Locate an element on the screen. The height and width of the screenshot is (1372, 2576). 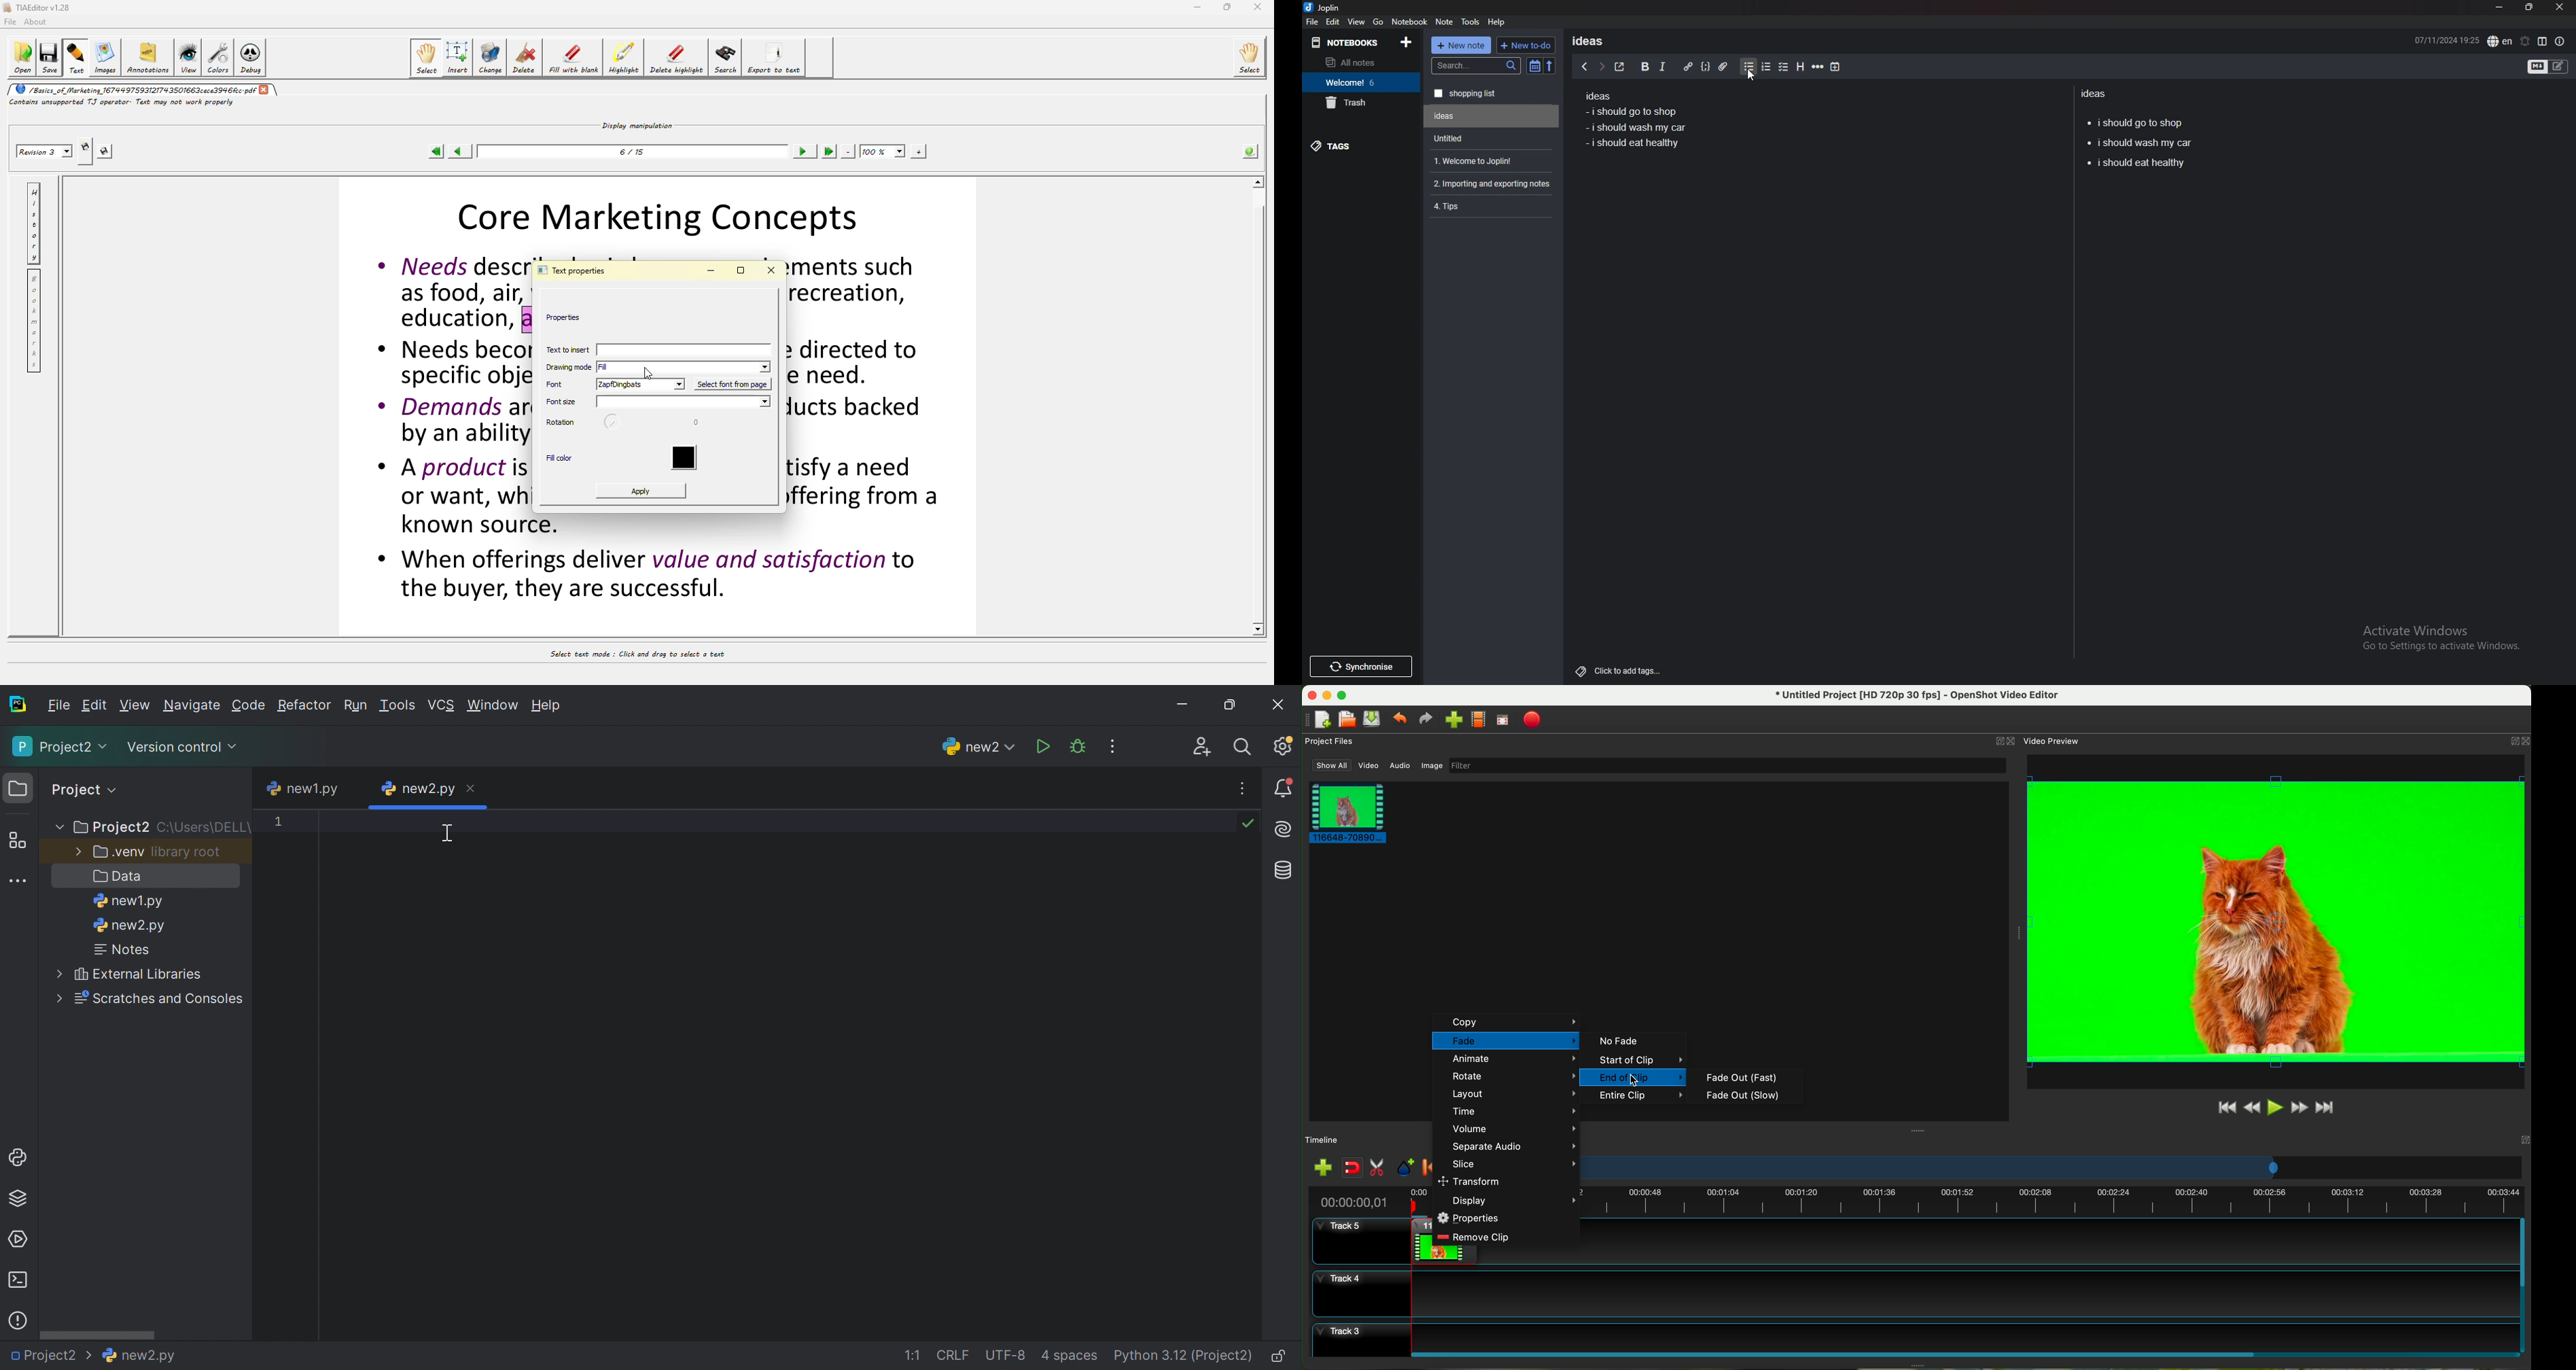
note properties is located at coordinates (2560, 42).